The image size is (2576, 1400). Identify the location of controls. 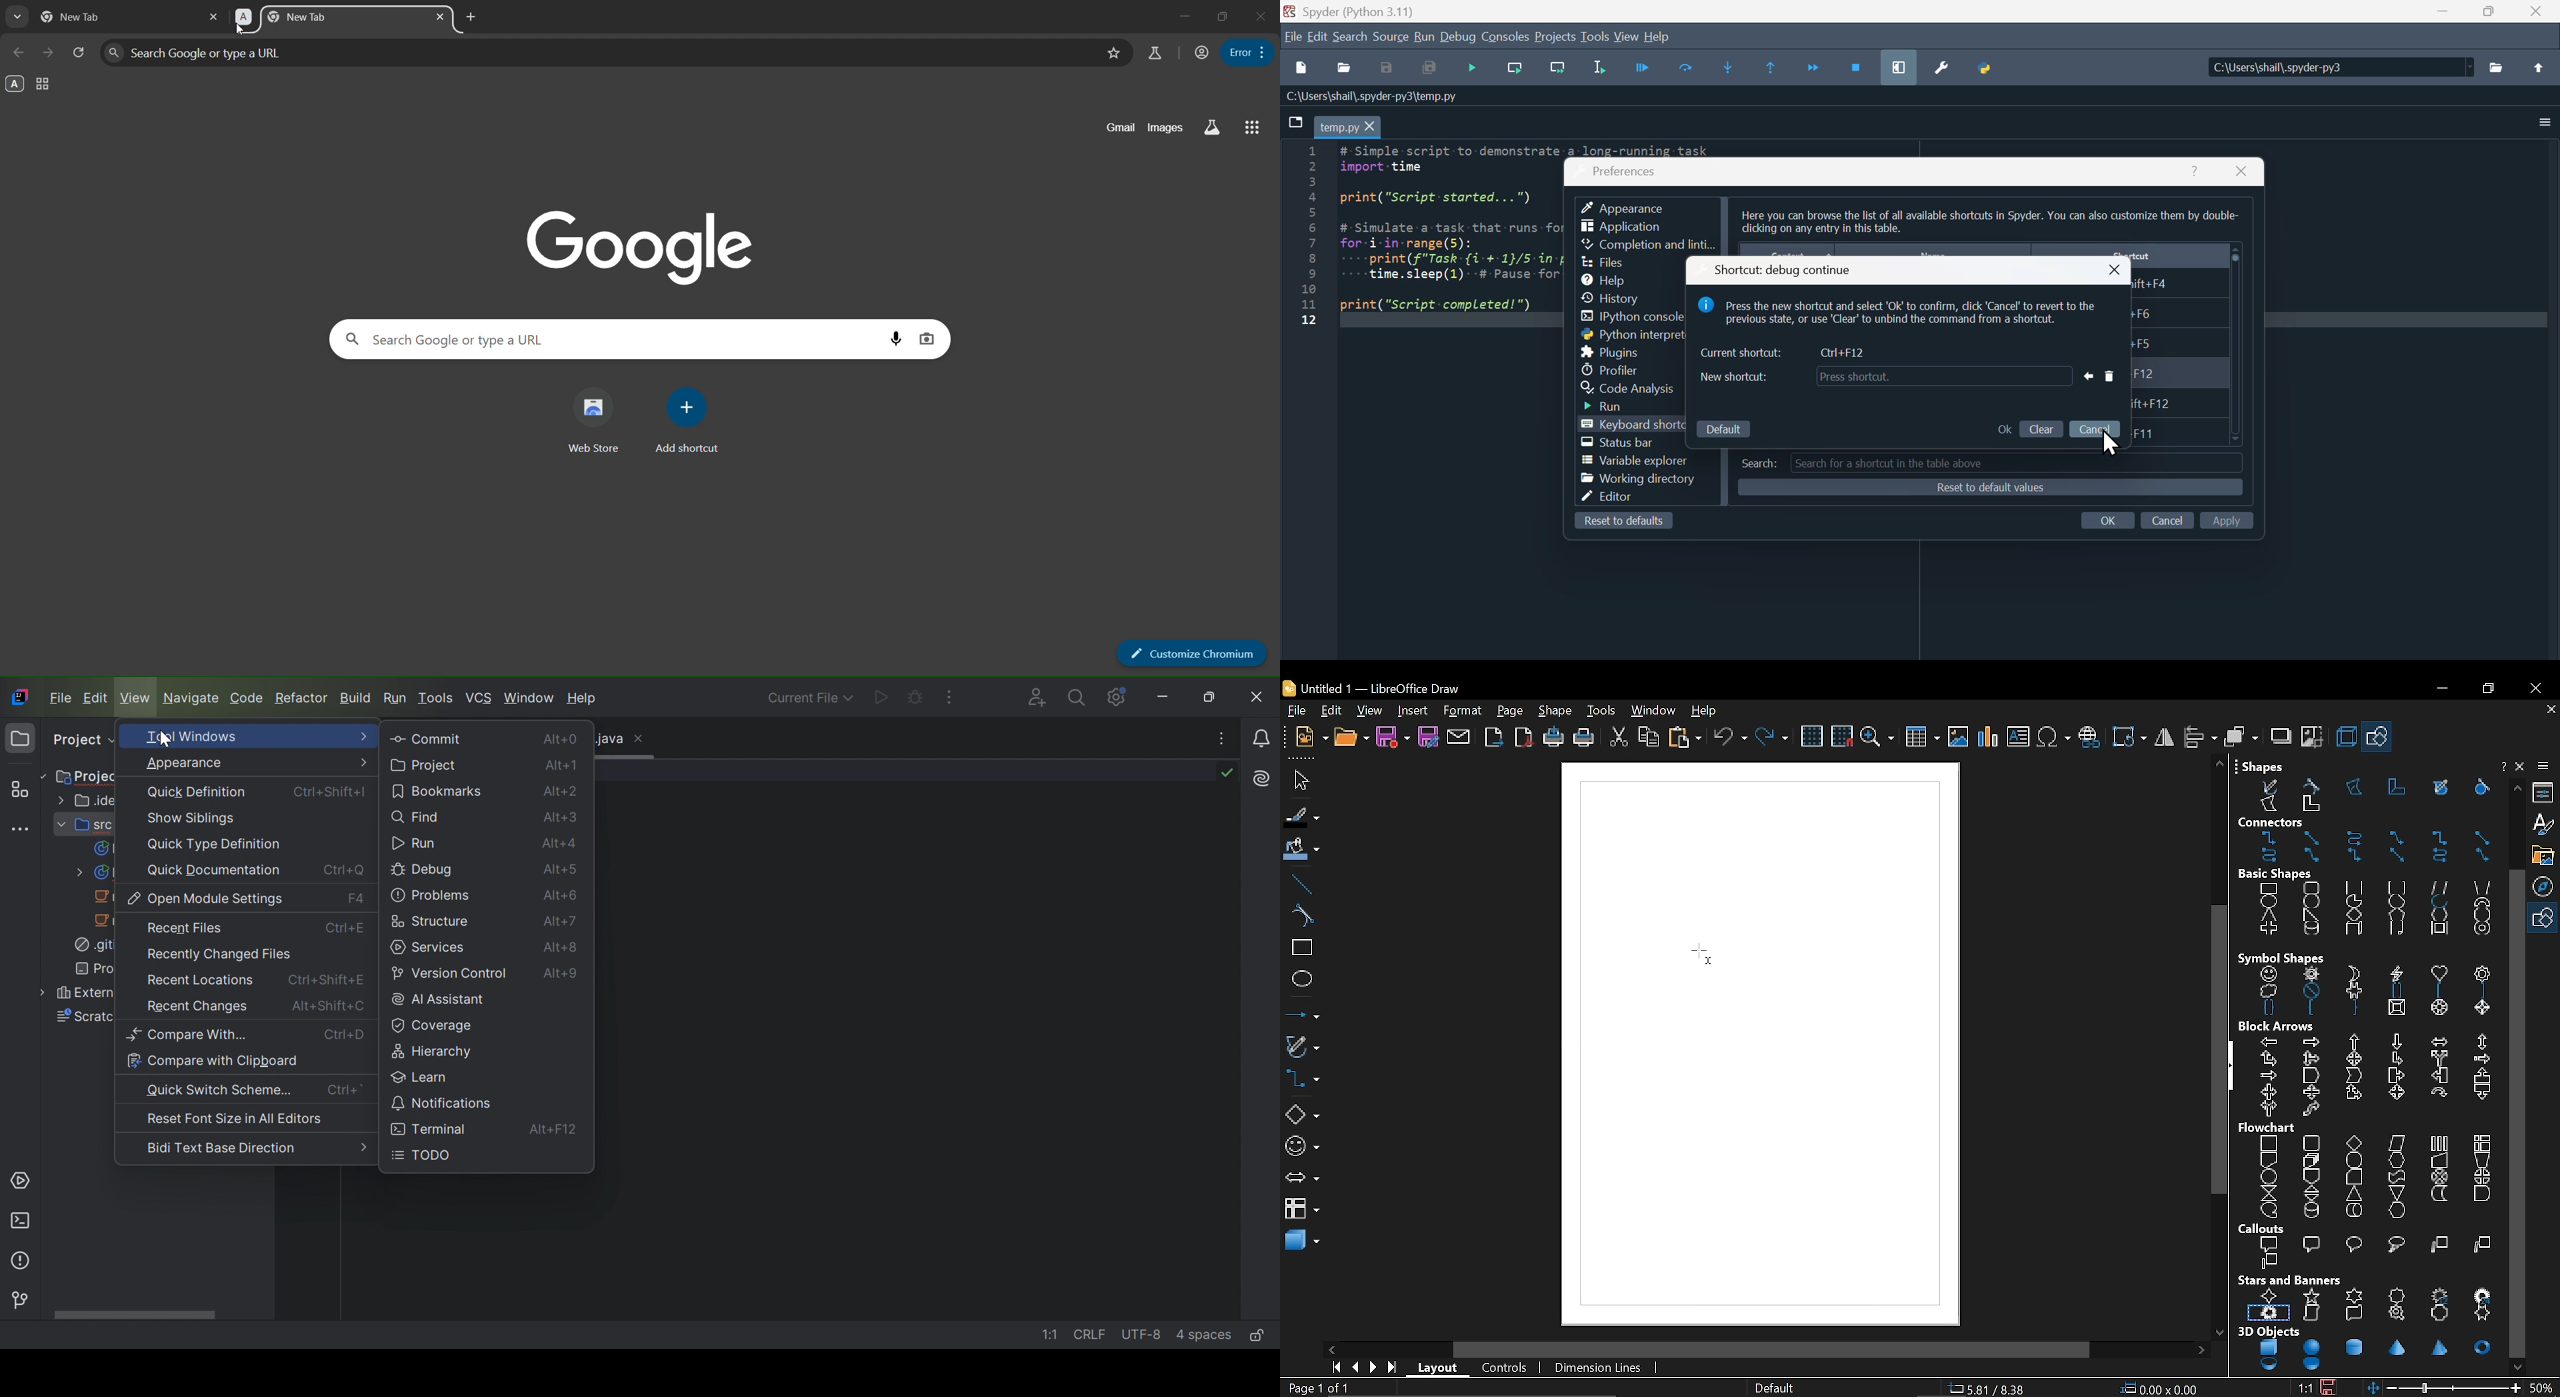
(1509, 1368).